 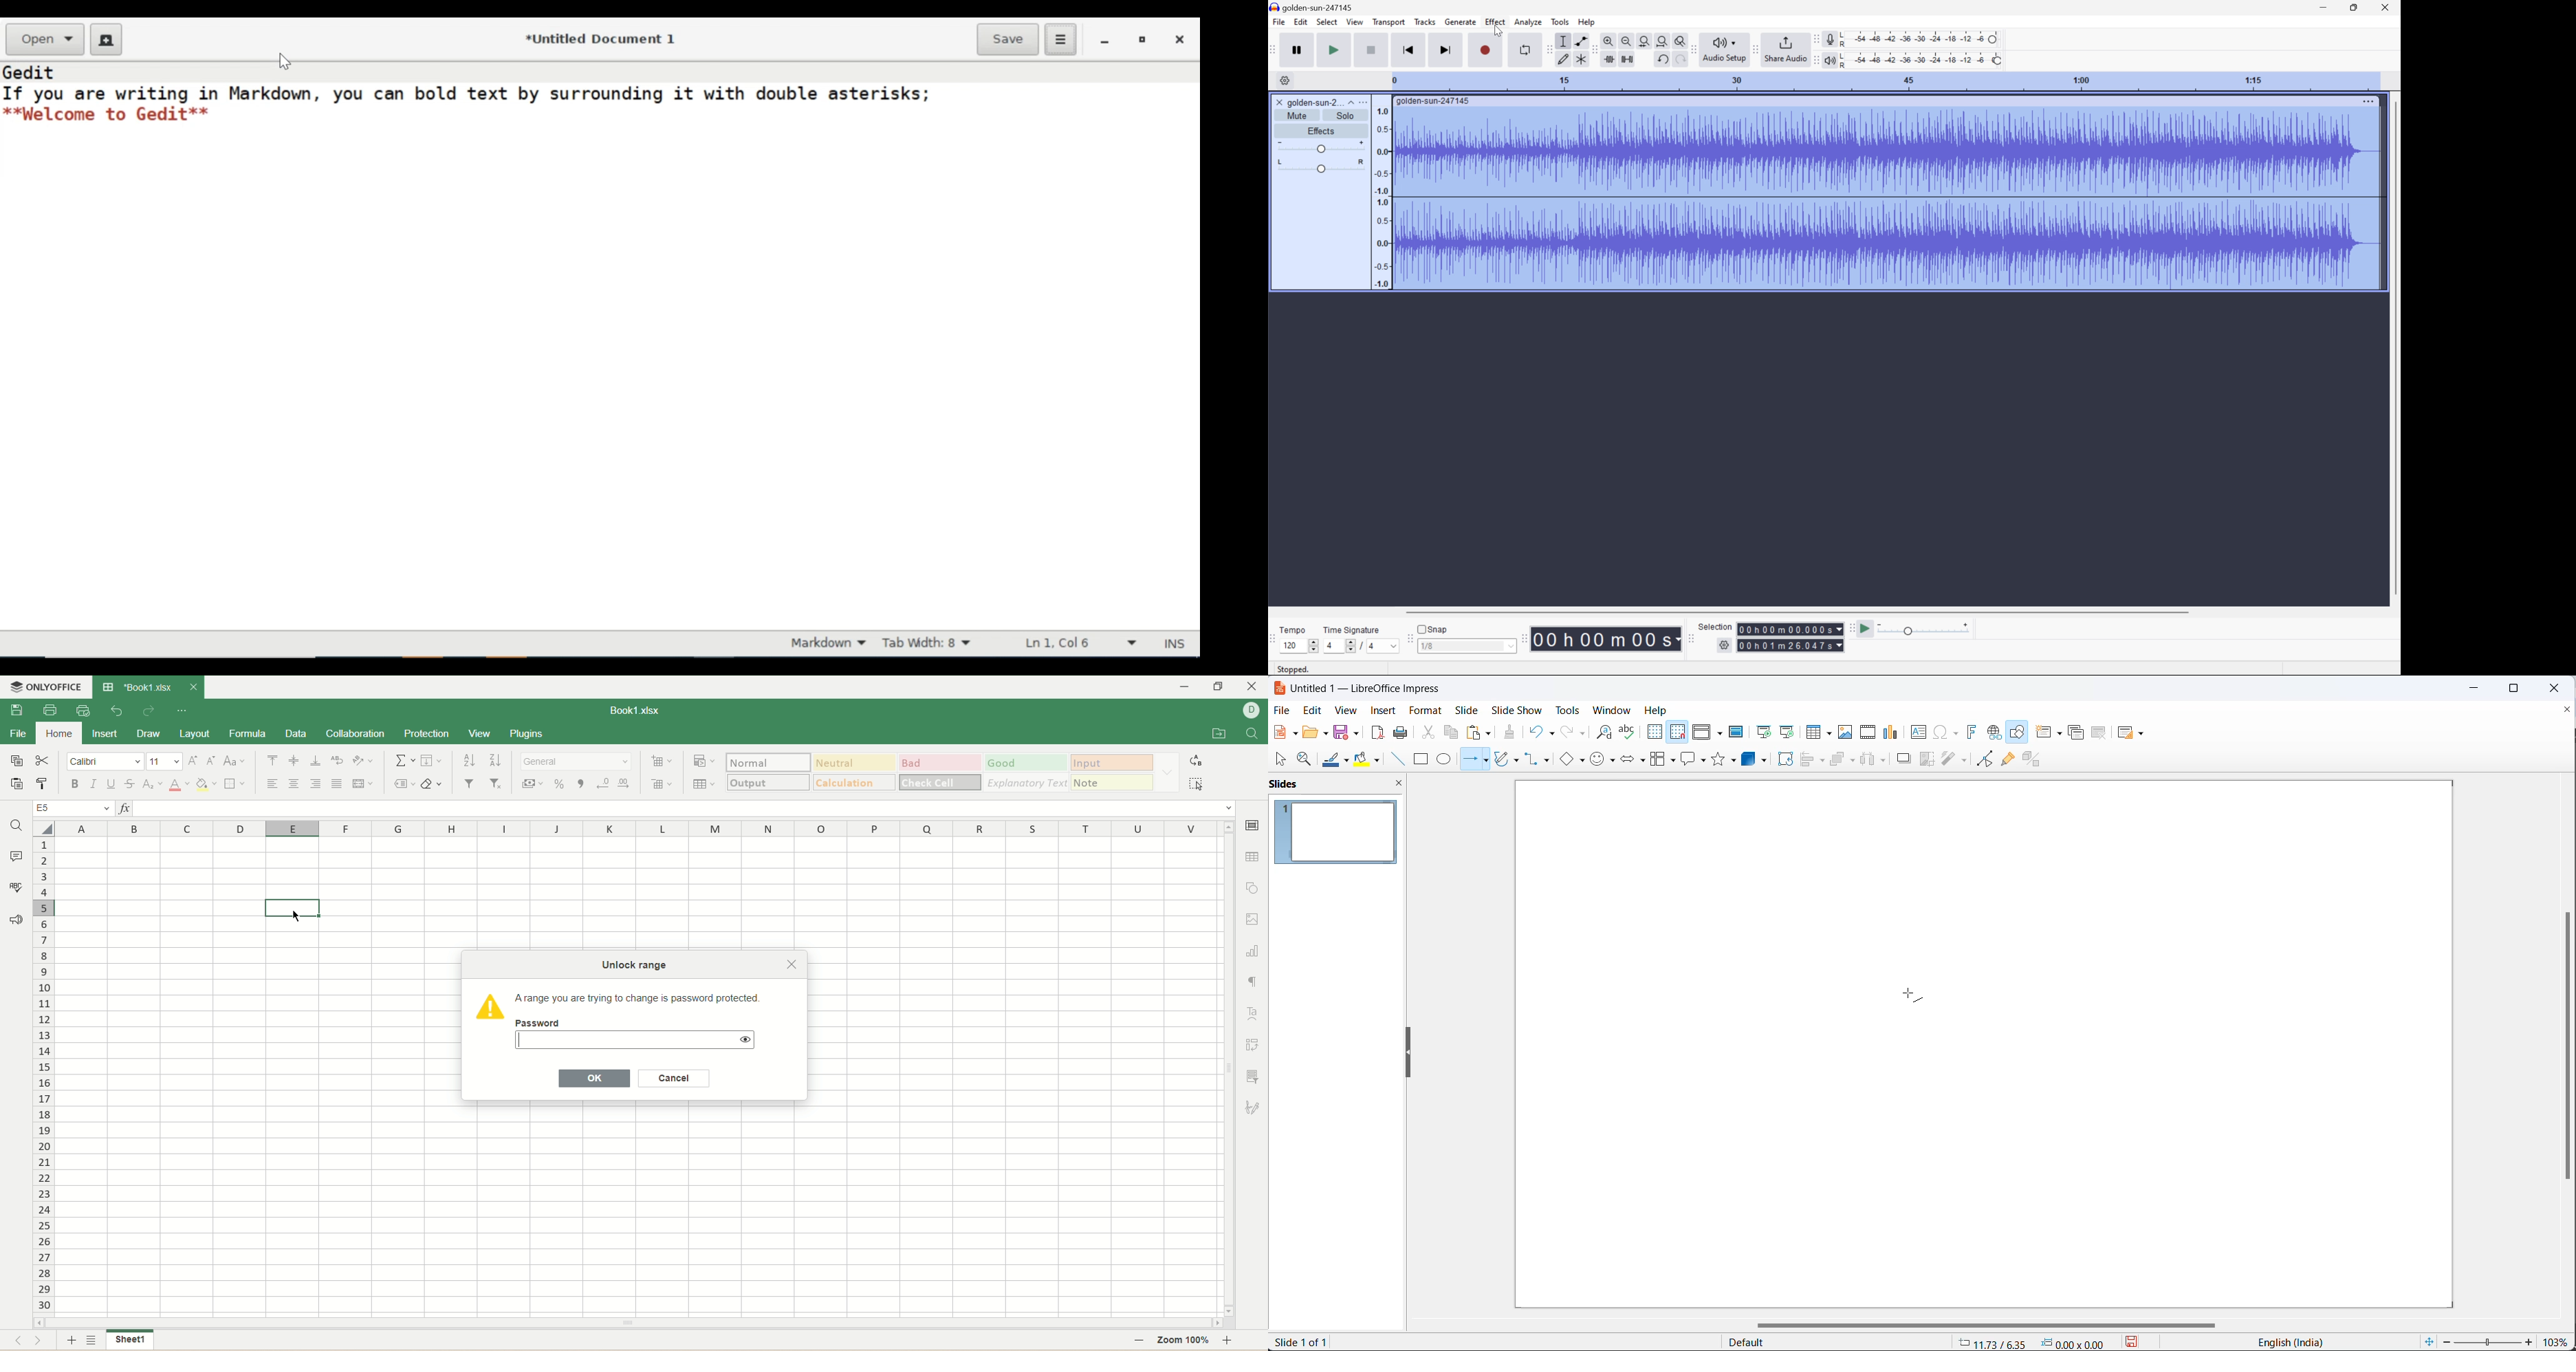 I want to click on Frequencies, so click(x=1381, y=197).